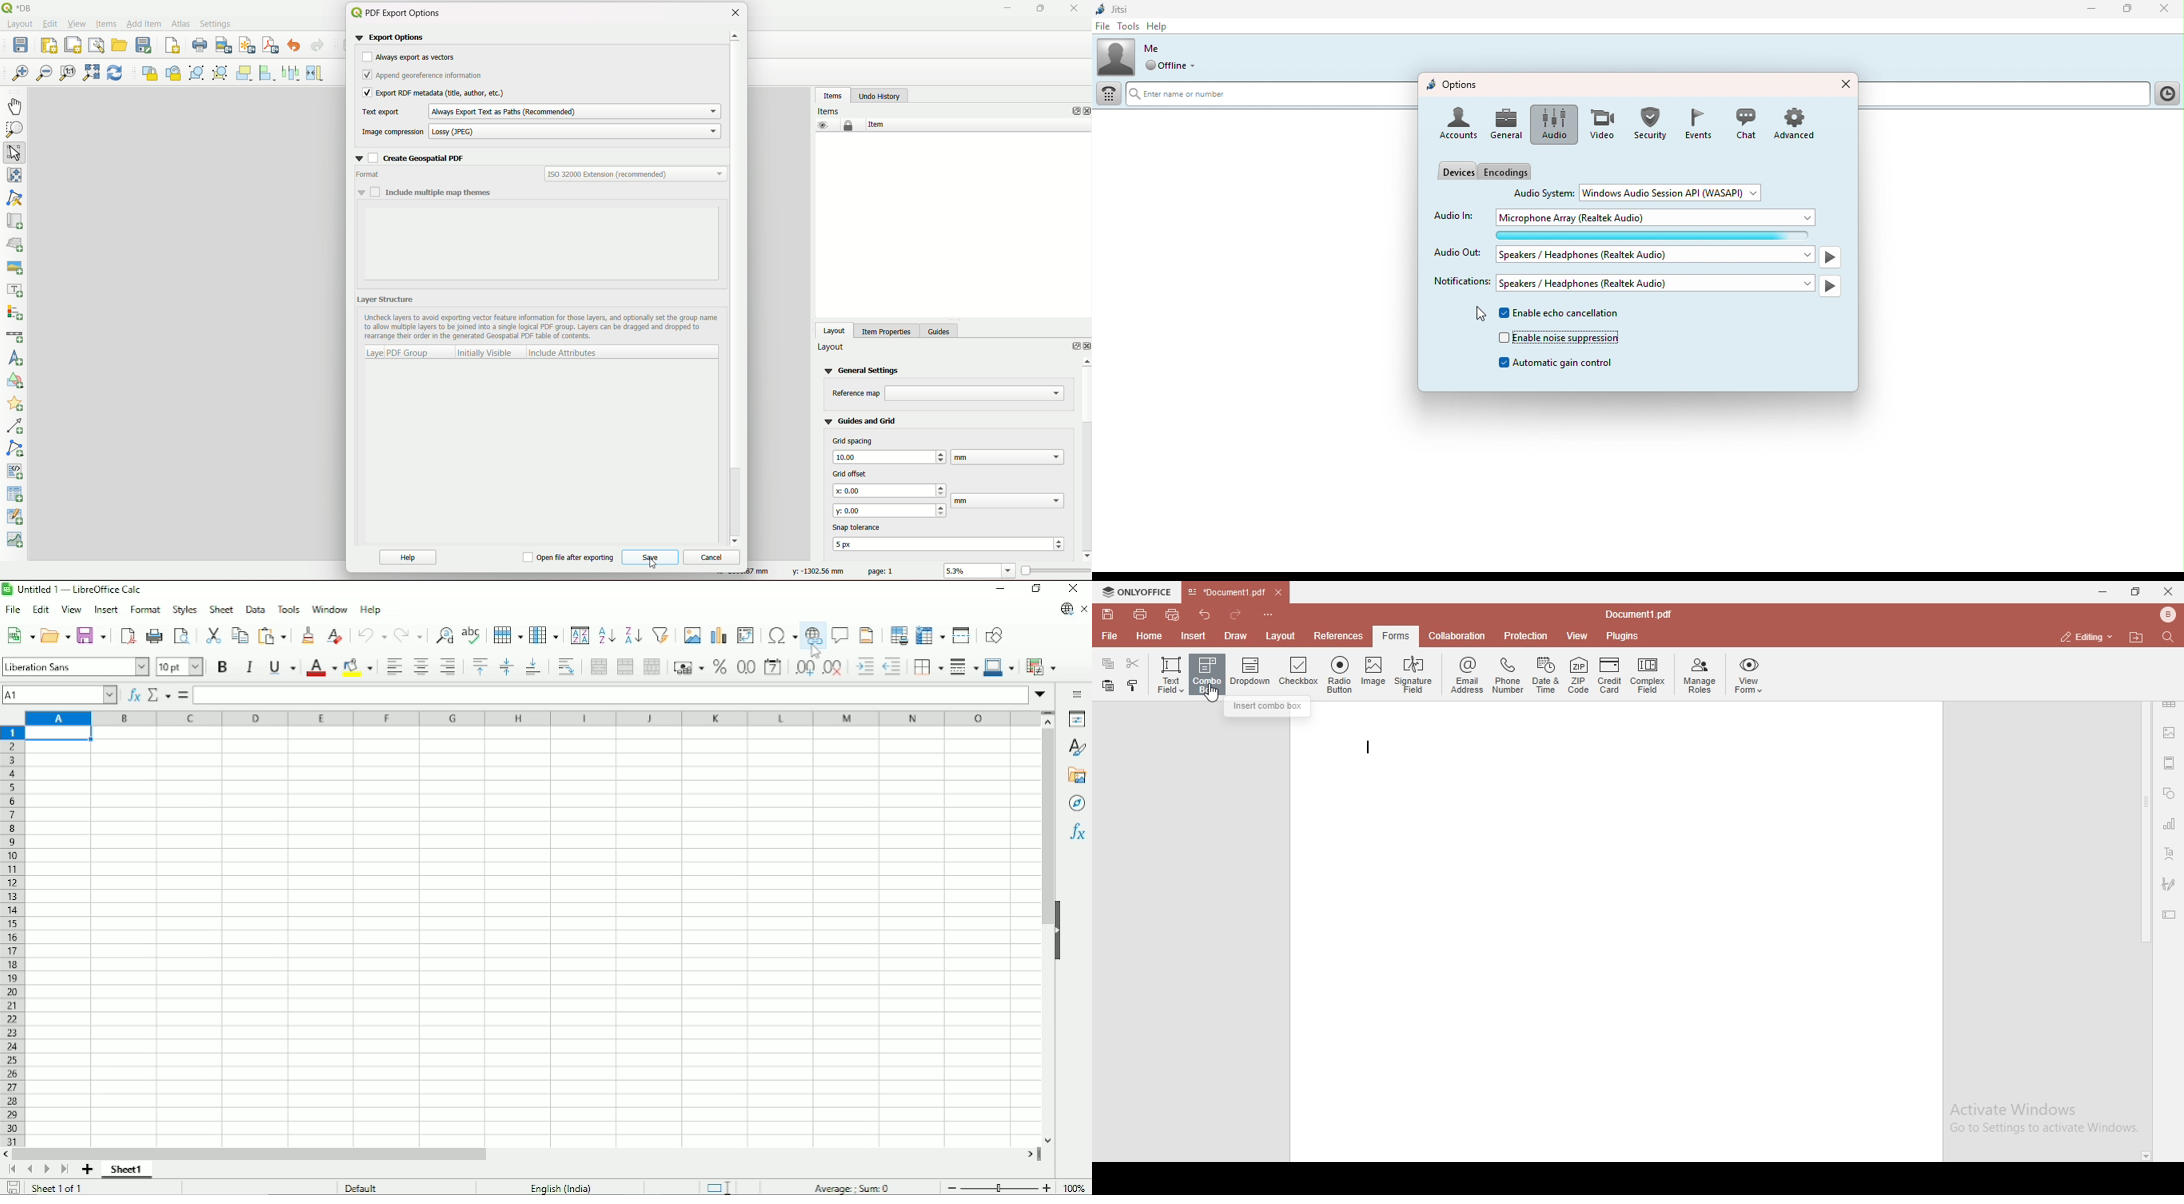  I want to click on print layout, so click(198, 46).